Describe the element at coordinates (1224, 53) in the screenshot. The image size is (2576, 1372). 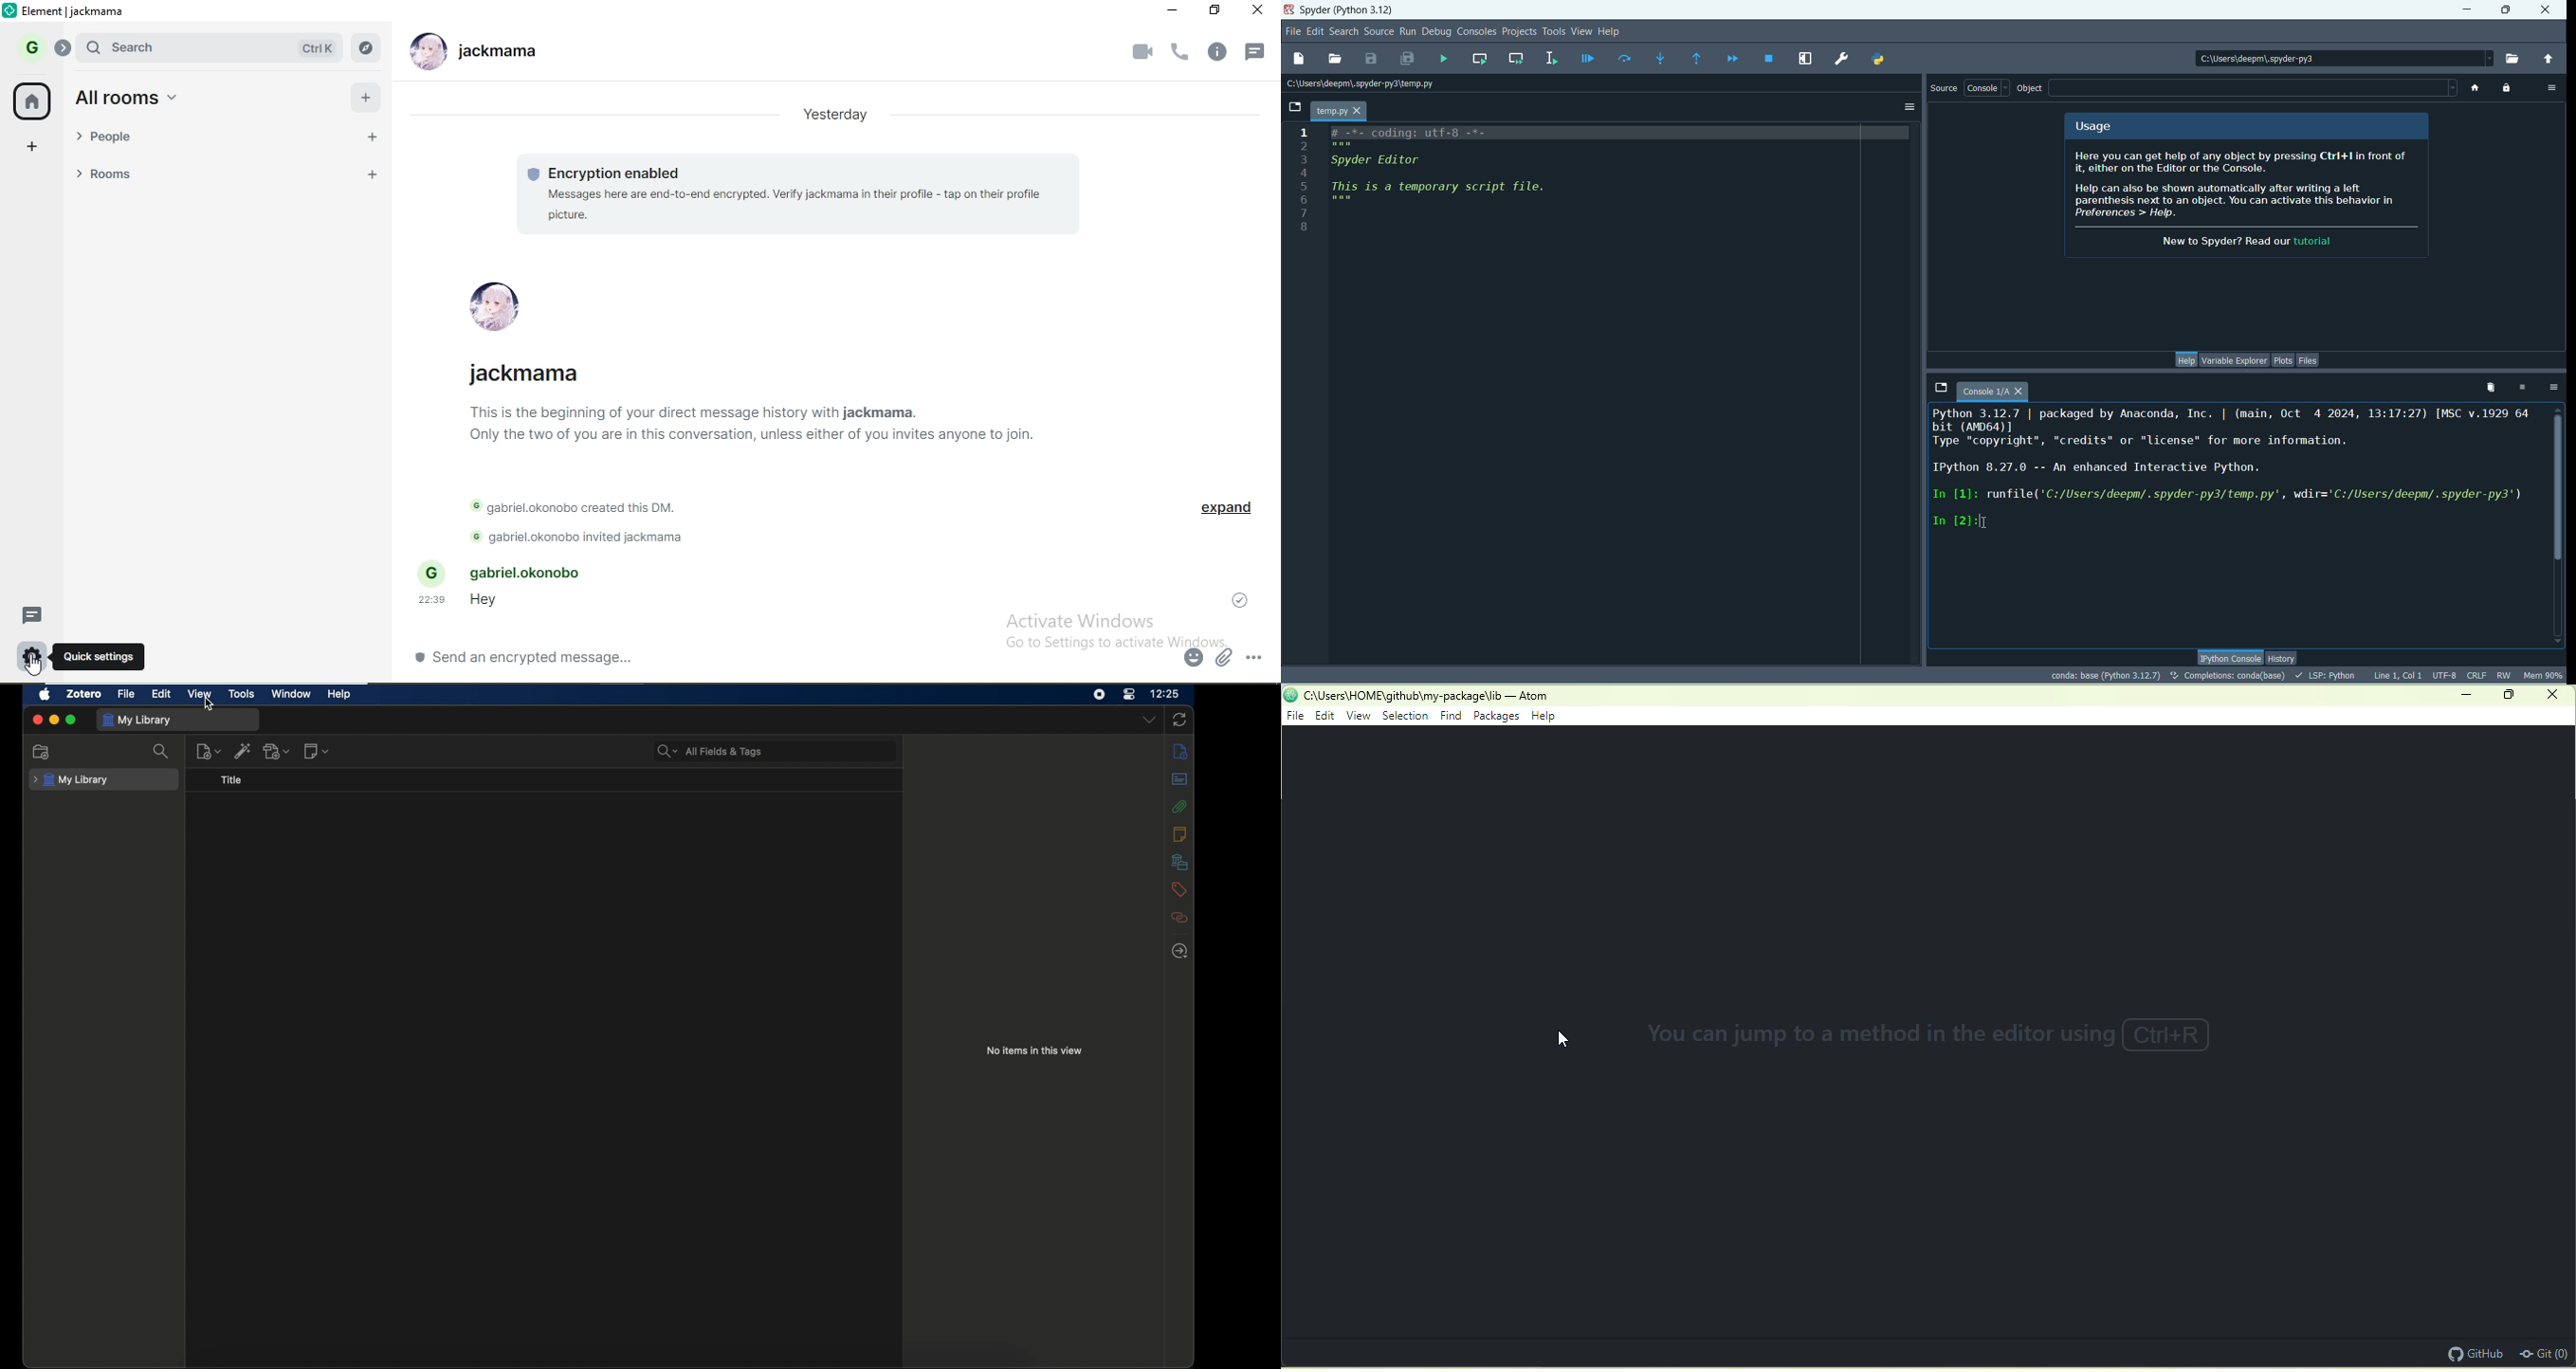
I see `info` at that location.